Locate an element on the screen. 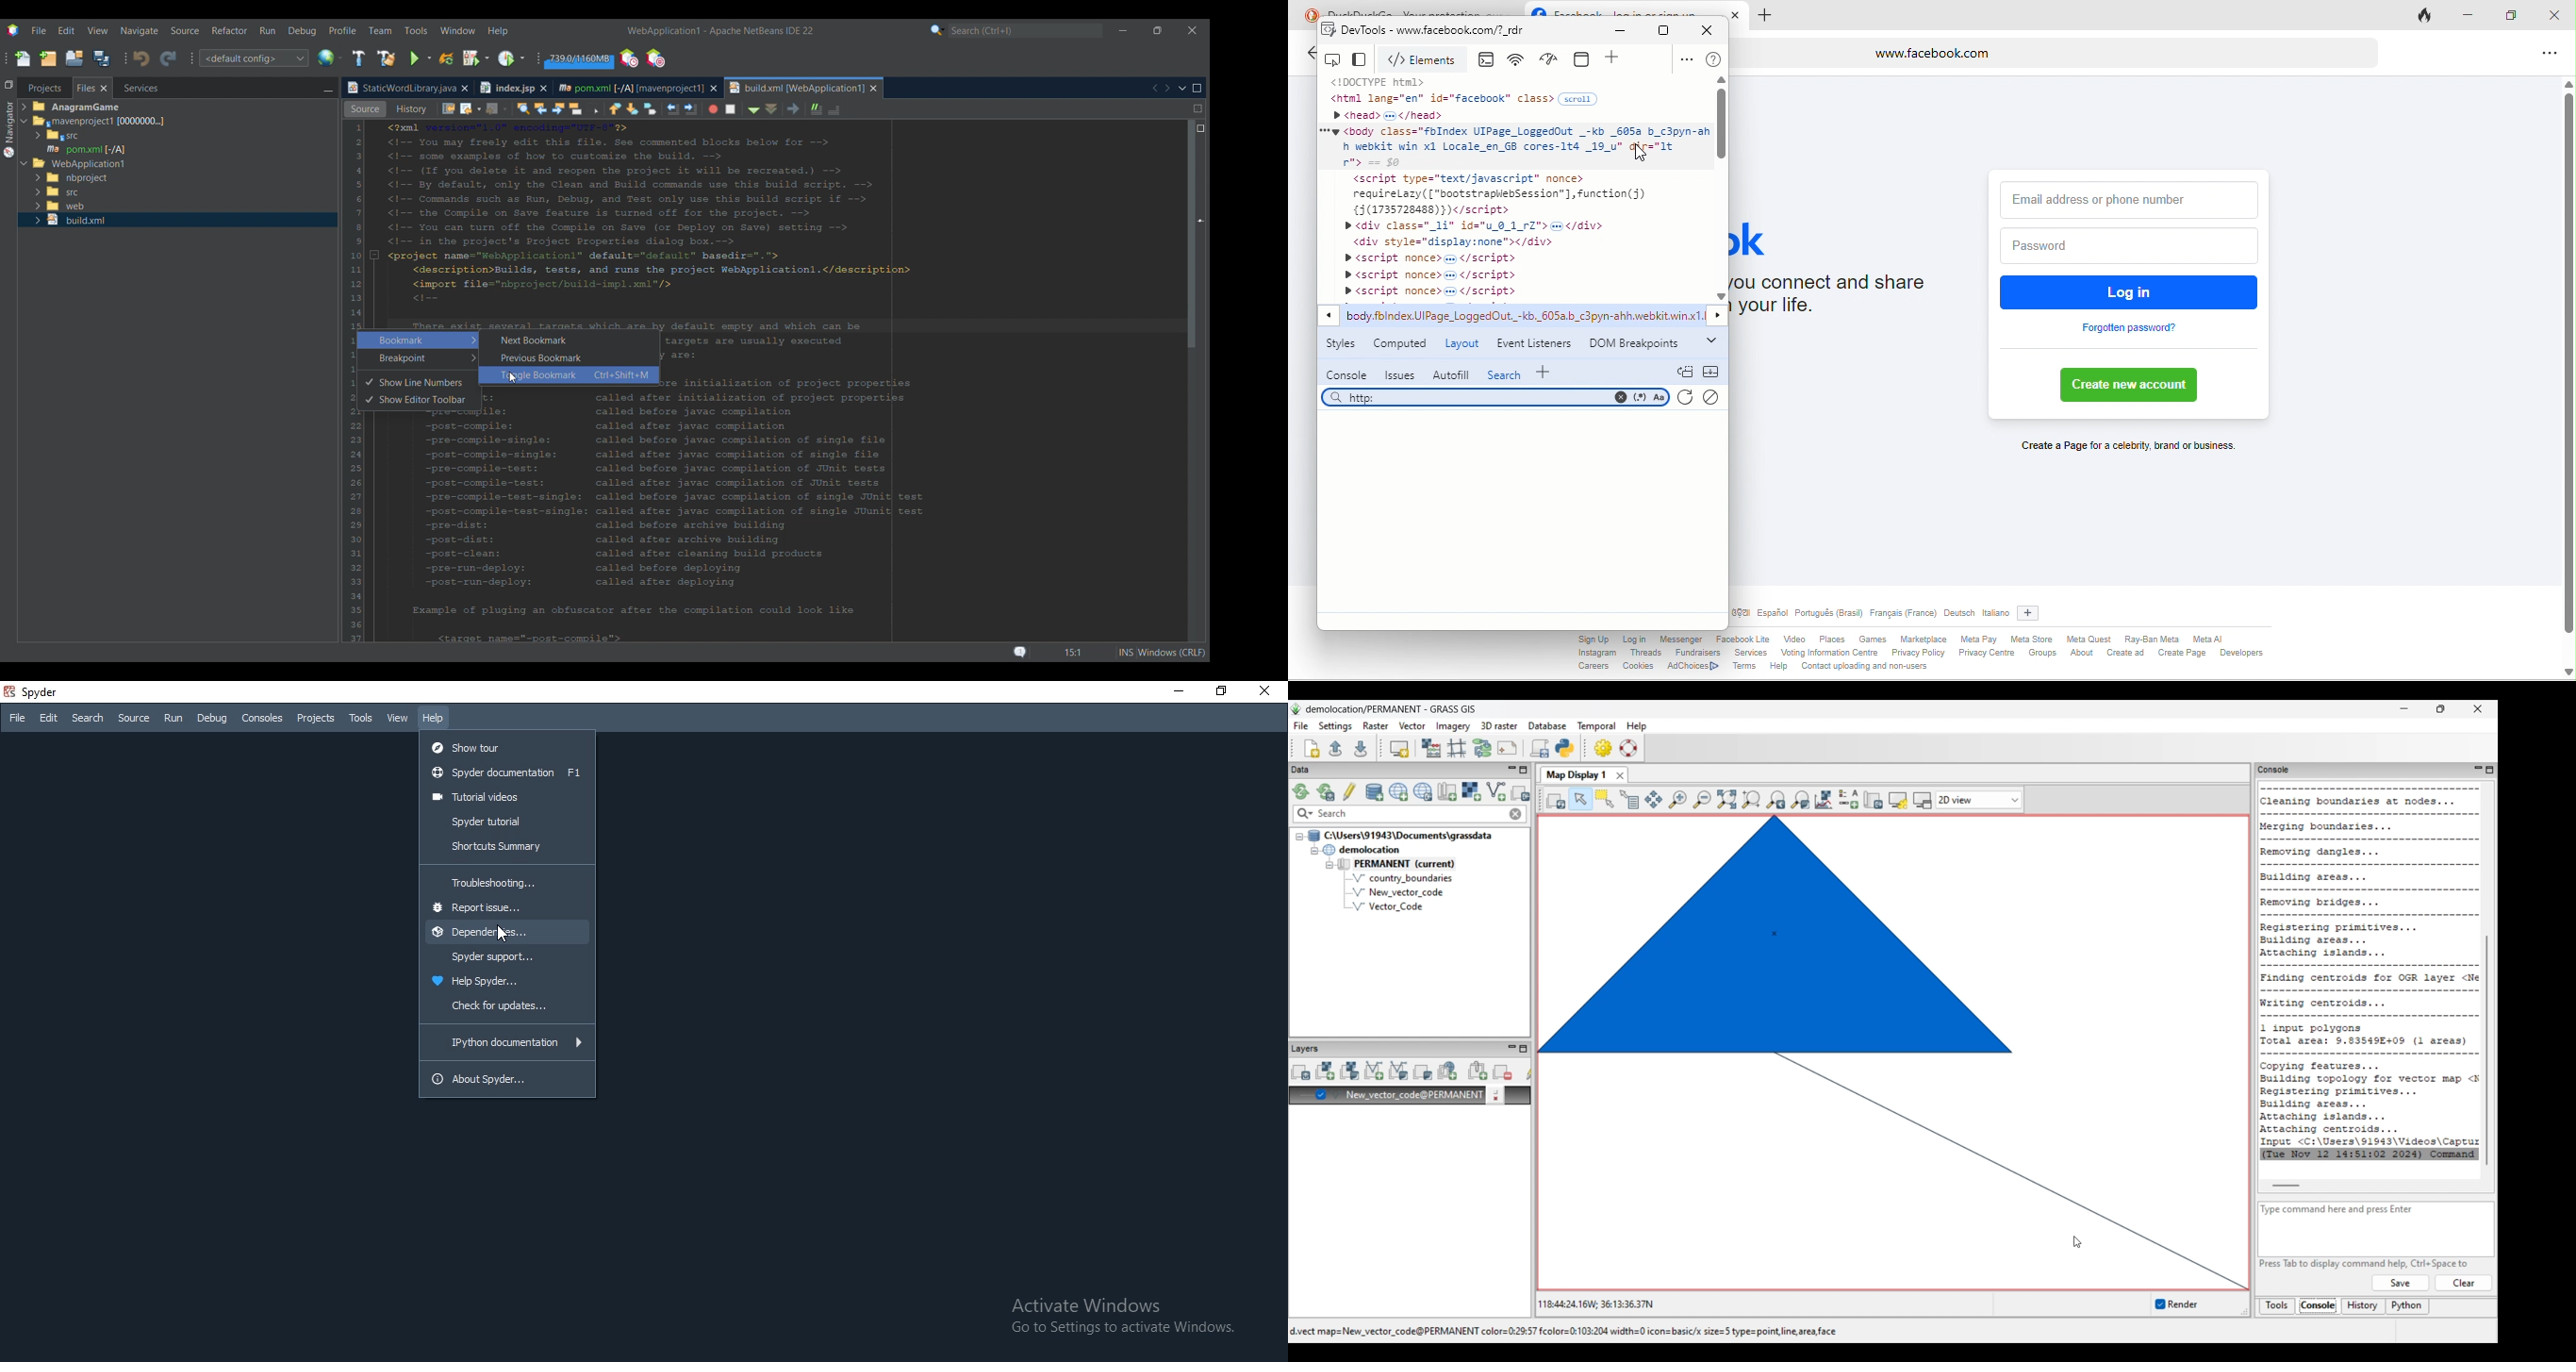  Horizontal slide bar is located at coordinates (2286, 1186).